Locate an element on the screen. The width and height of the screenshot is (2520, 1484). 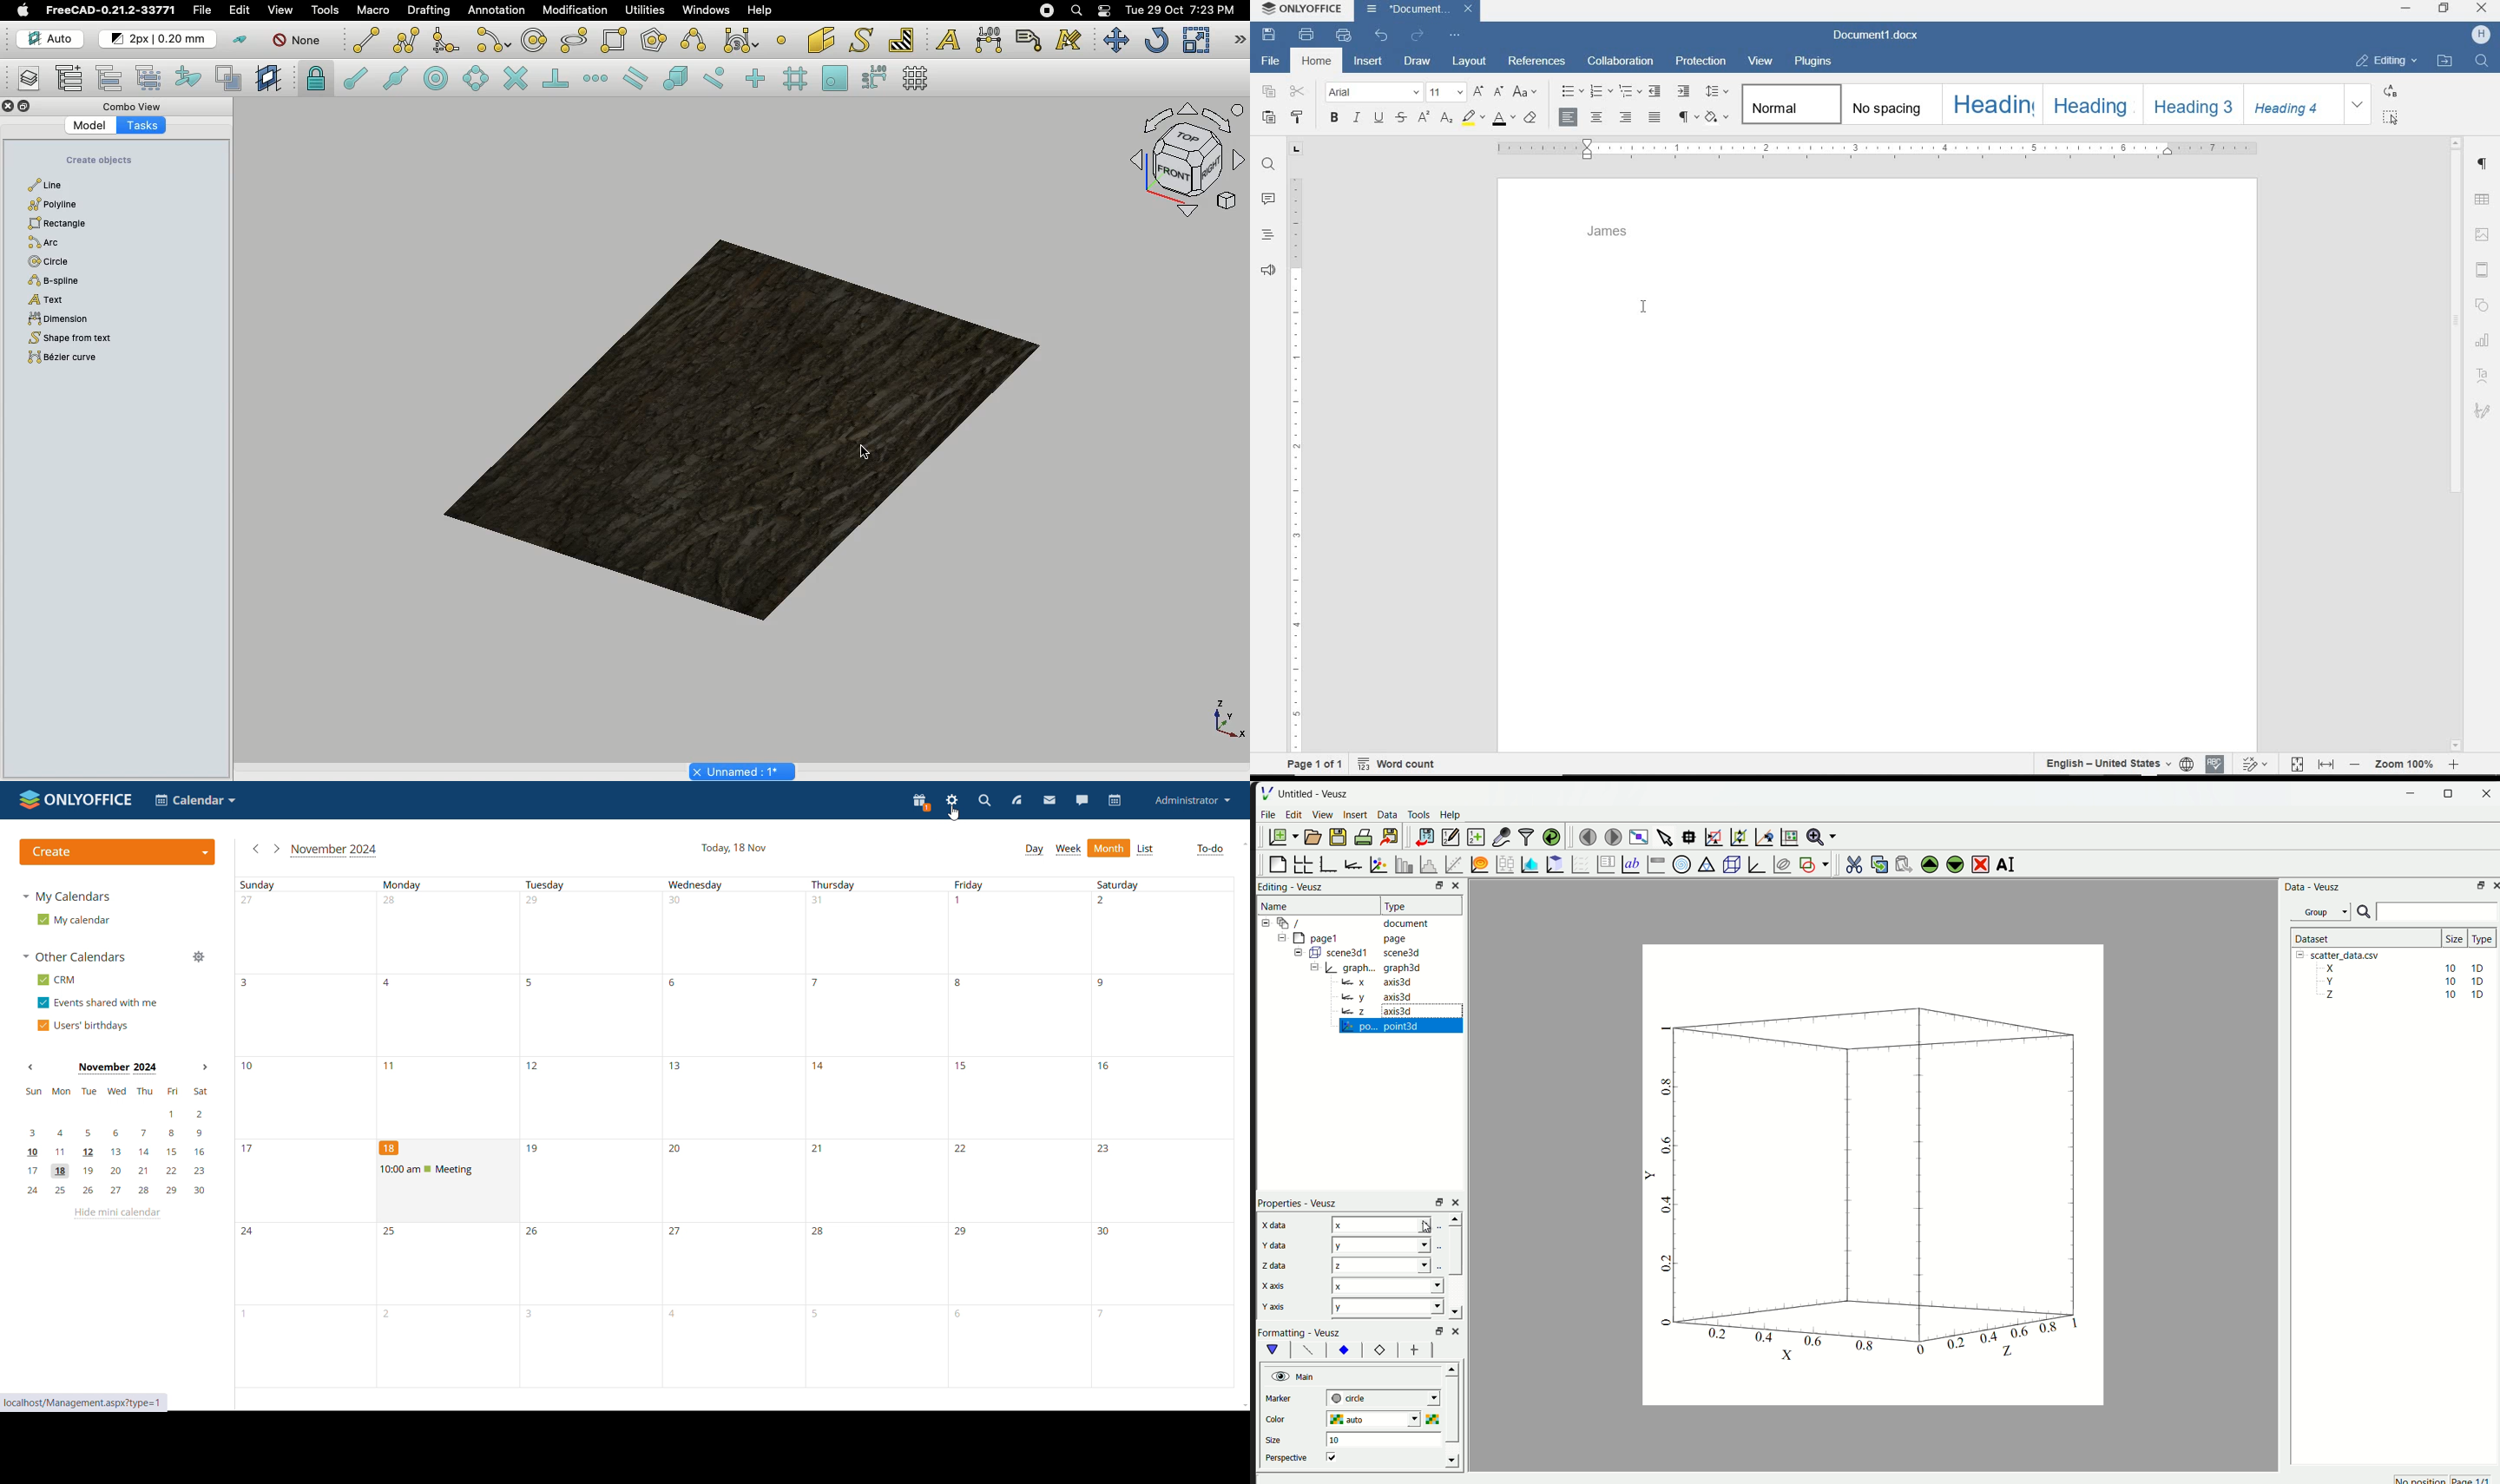
Close is located at coordinates (7, 106).